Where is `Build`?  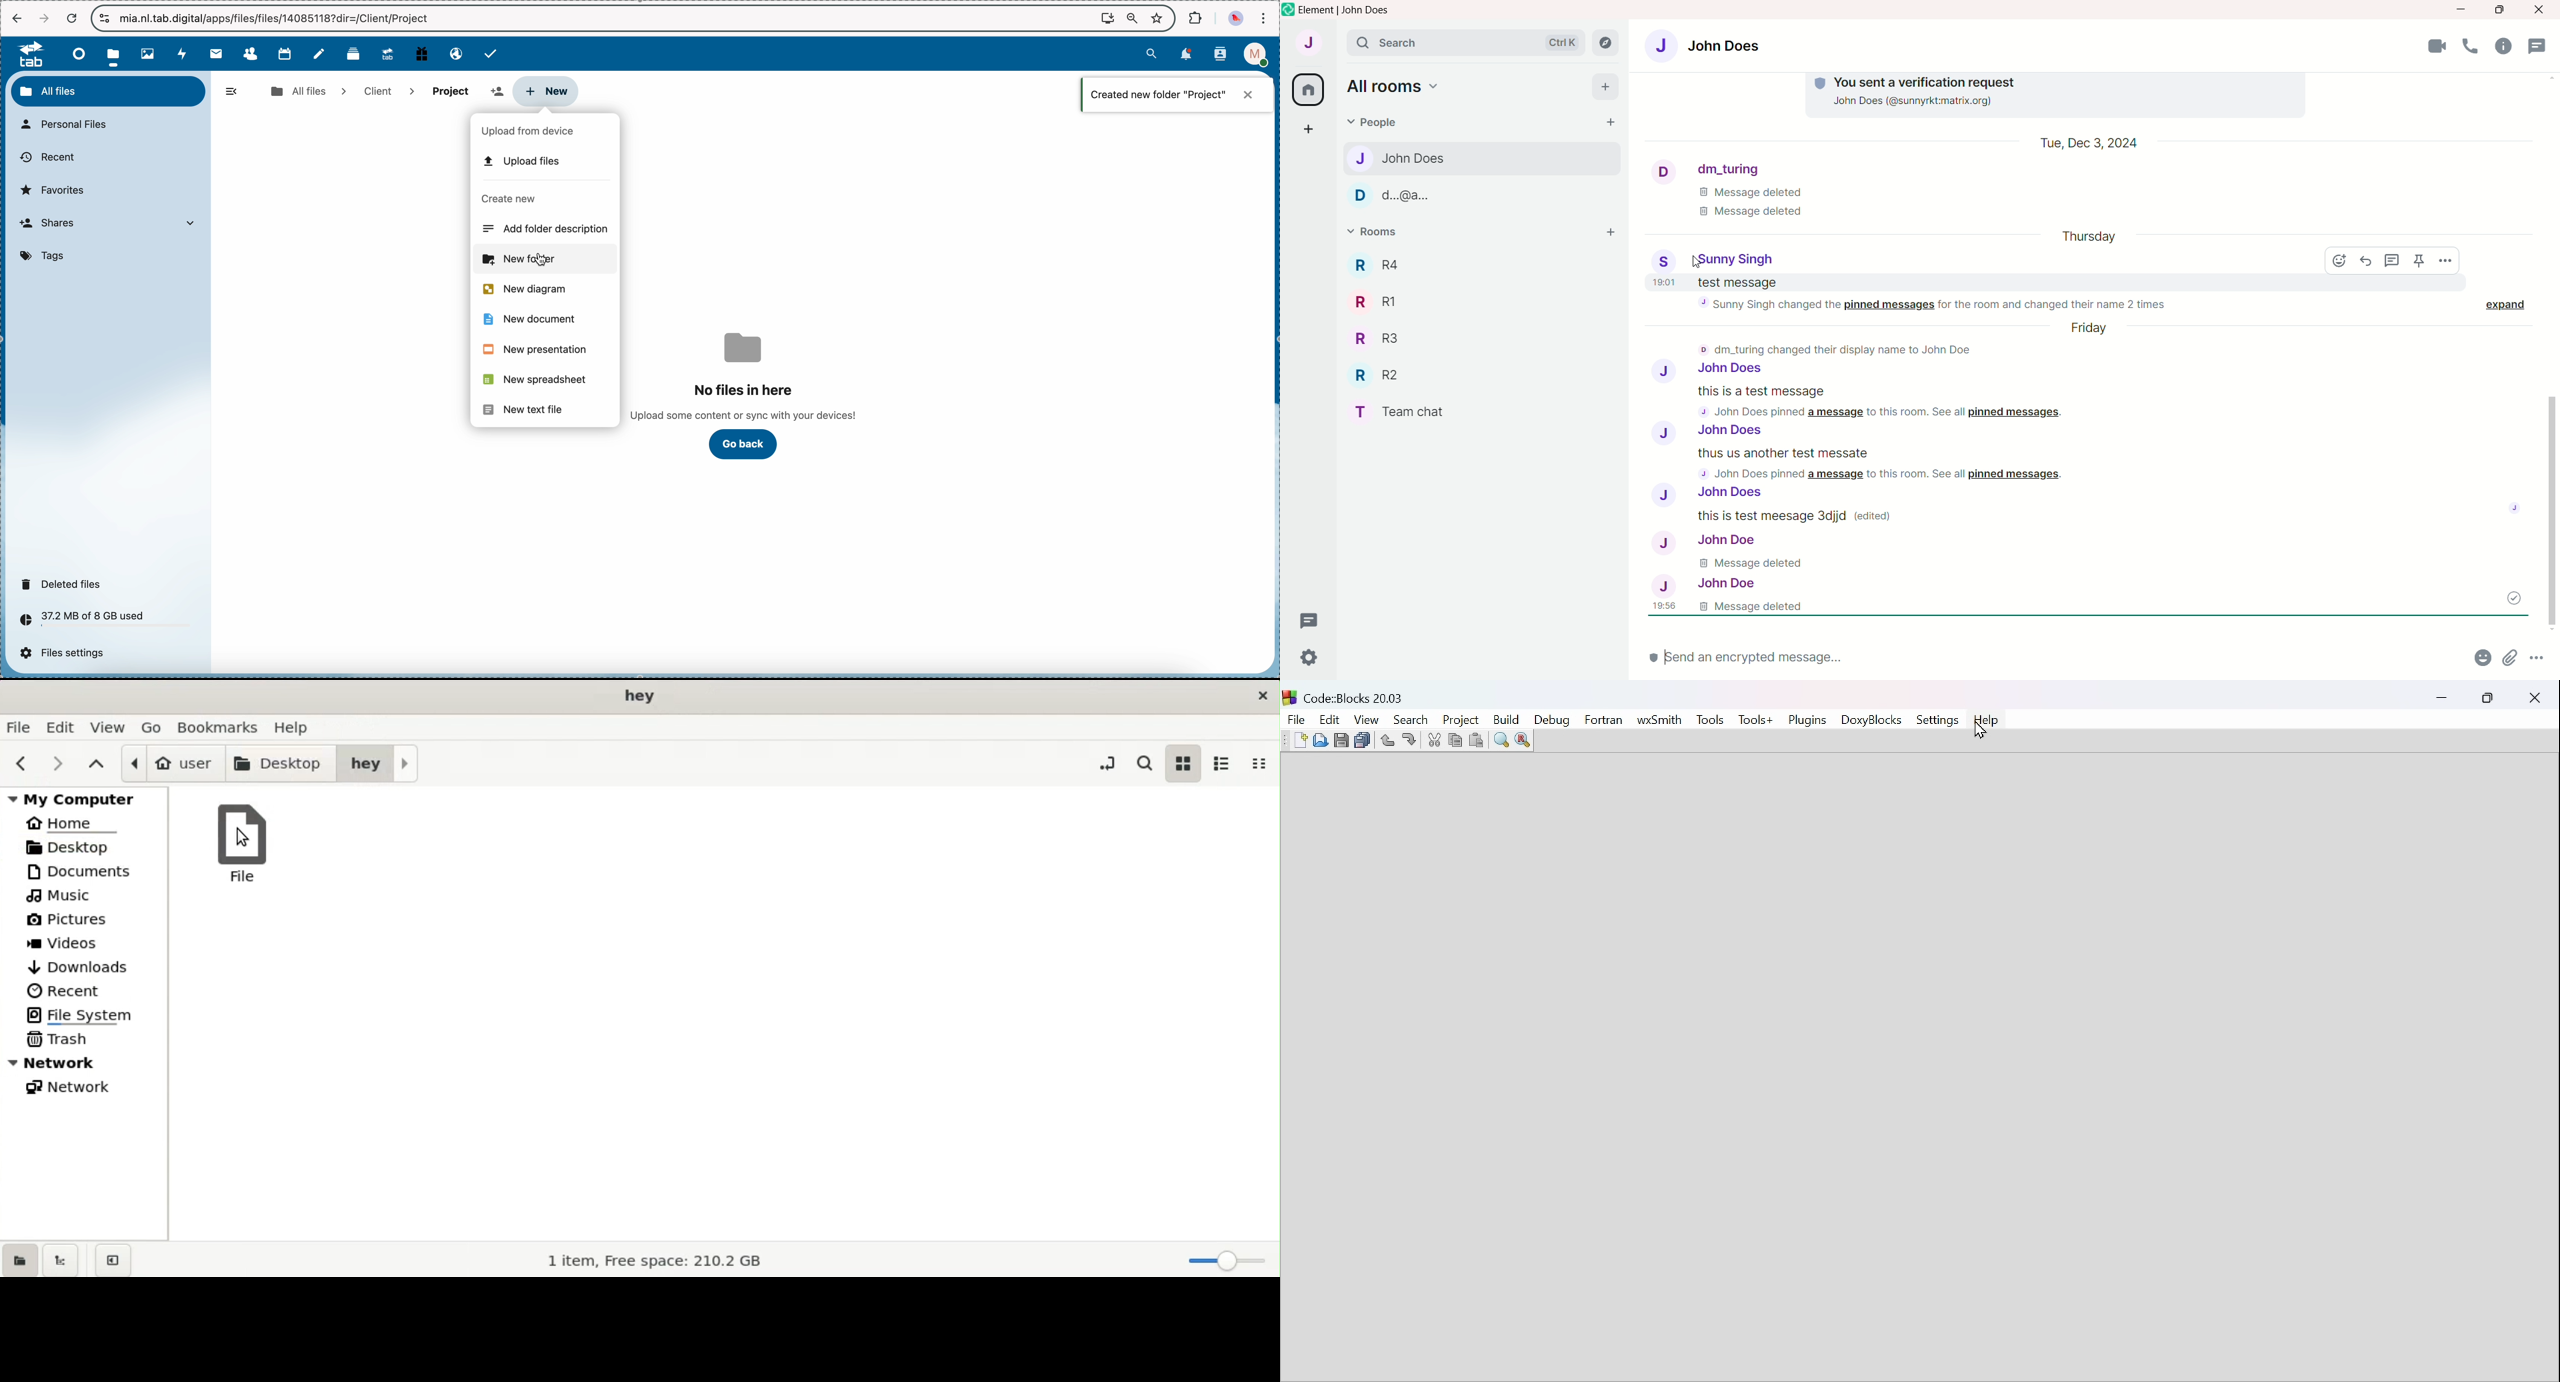
Build is located at coordinates (1506, 720).